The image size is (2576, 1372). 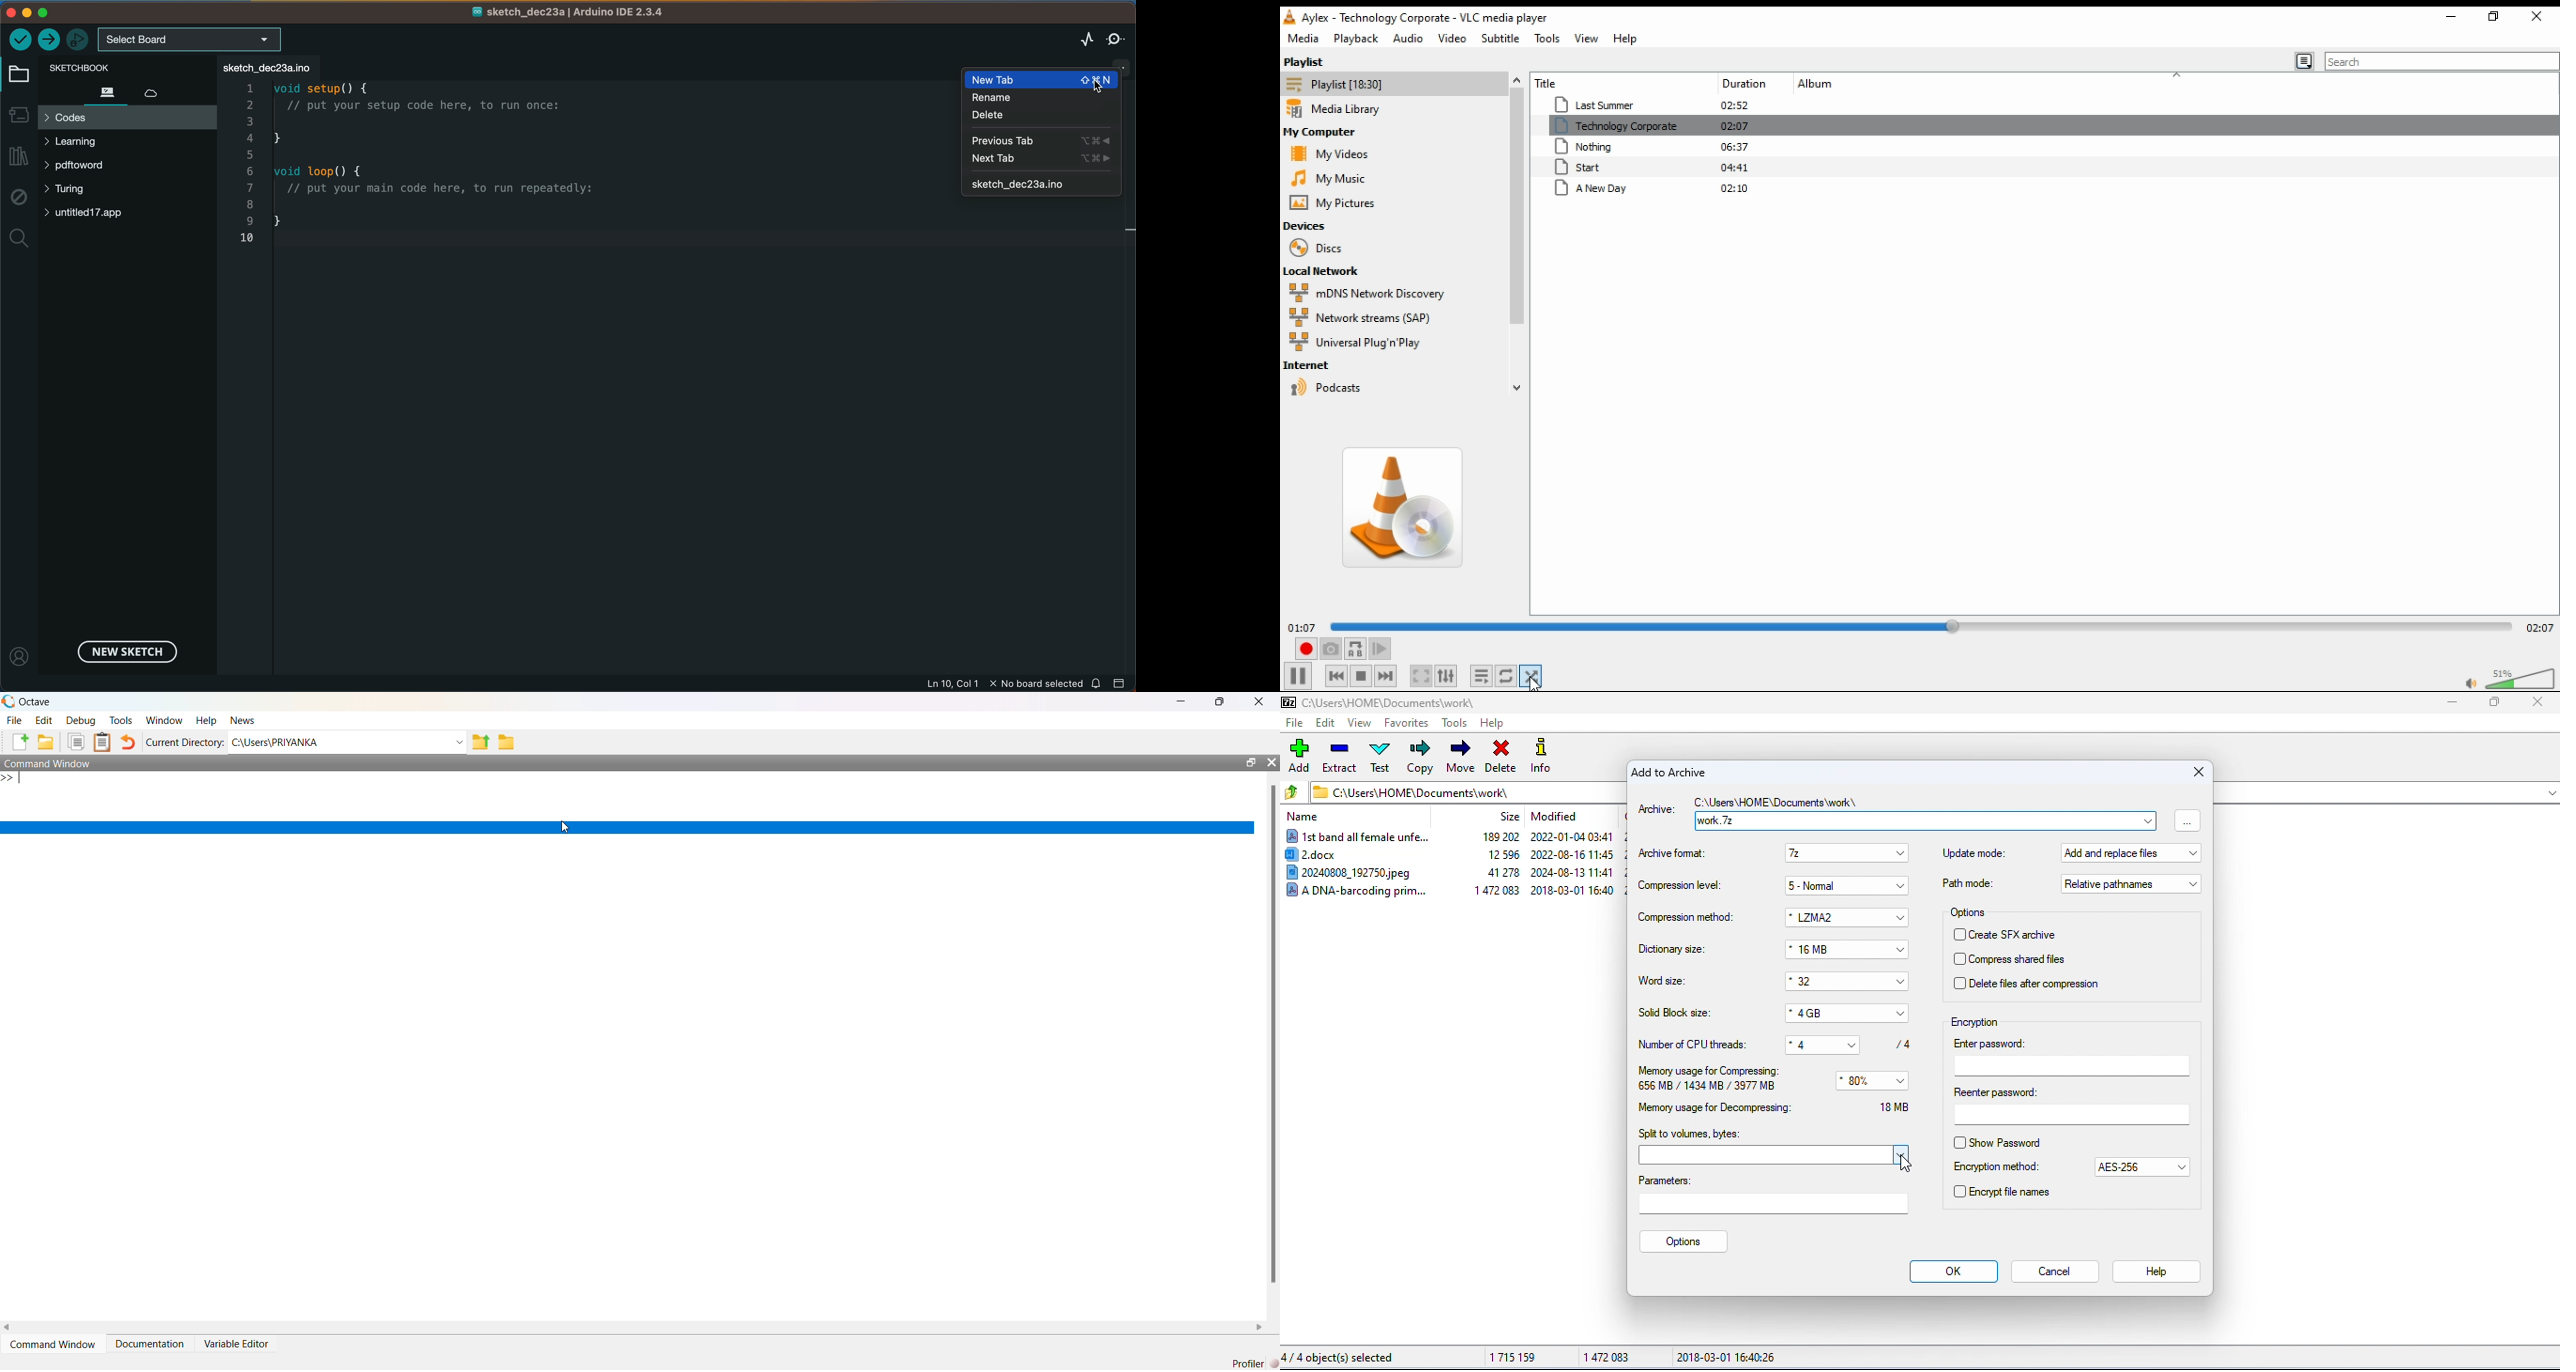 What do you see at coordinates (1968, 883) in the screenshot?
I see `path mode` at bounding box center [1968, 883].